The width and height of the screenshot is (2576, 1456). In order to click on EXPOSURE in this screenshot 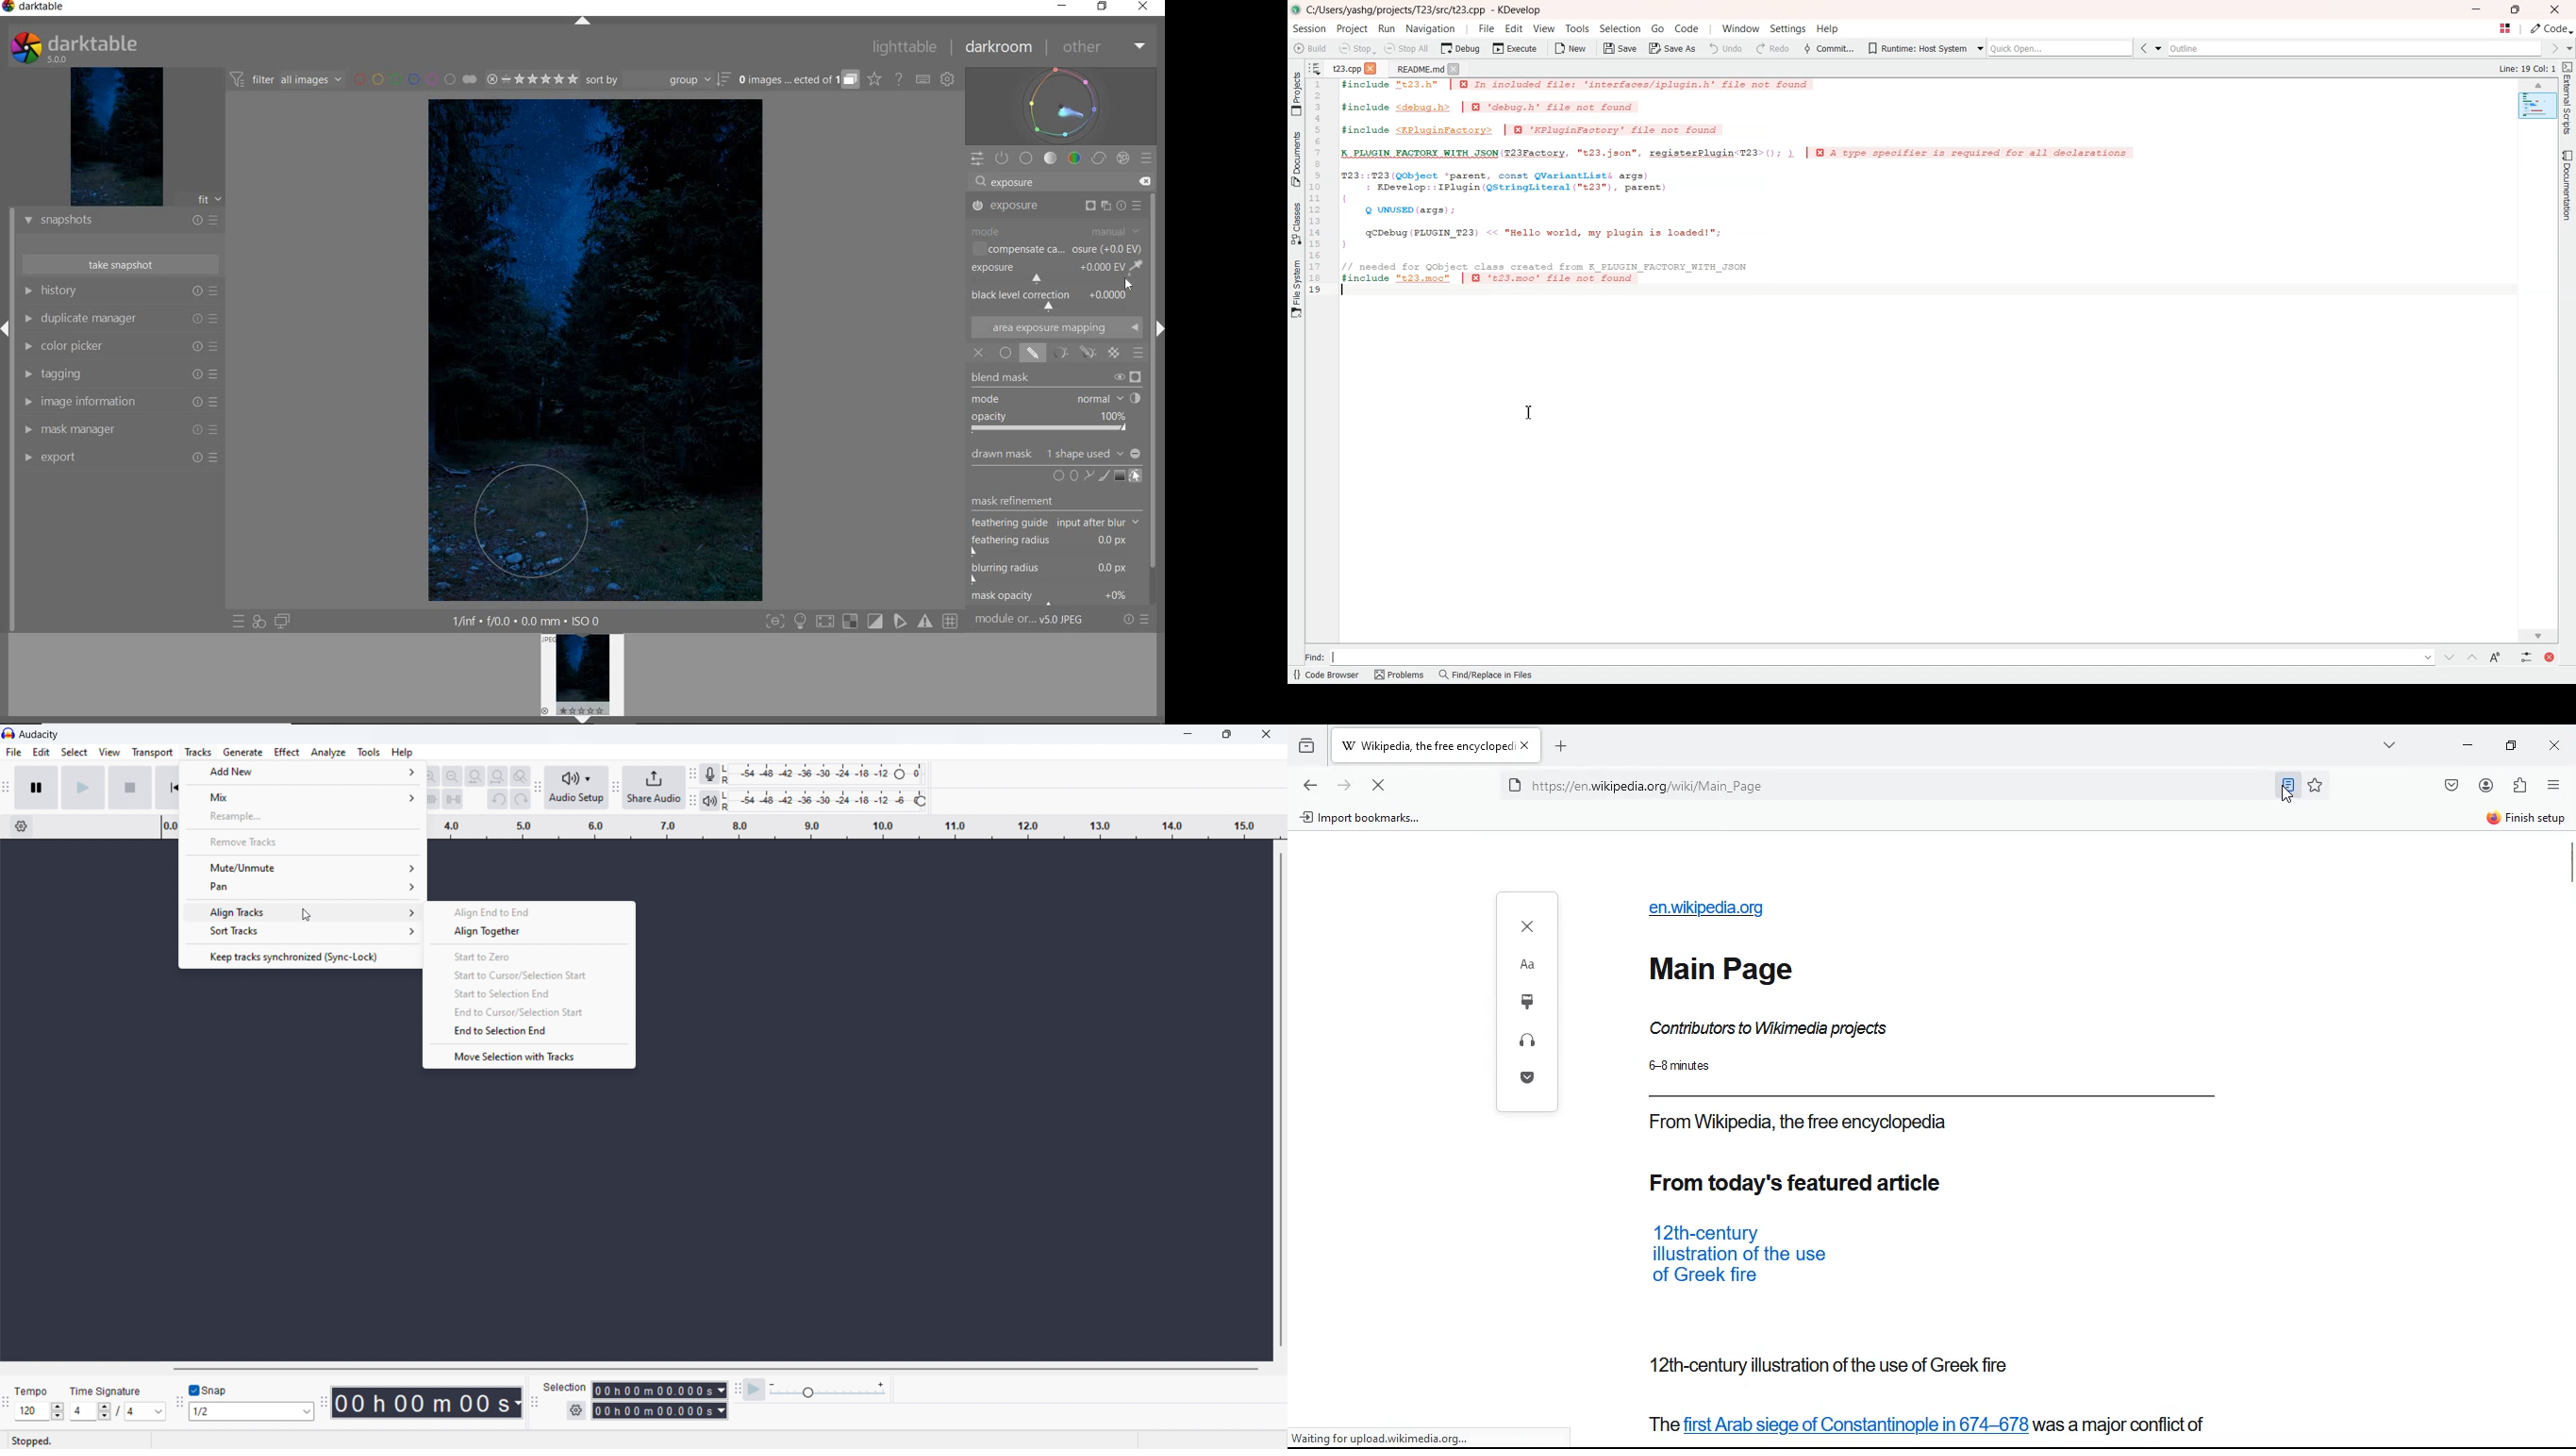, I will do `click(1057, 271)`.